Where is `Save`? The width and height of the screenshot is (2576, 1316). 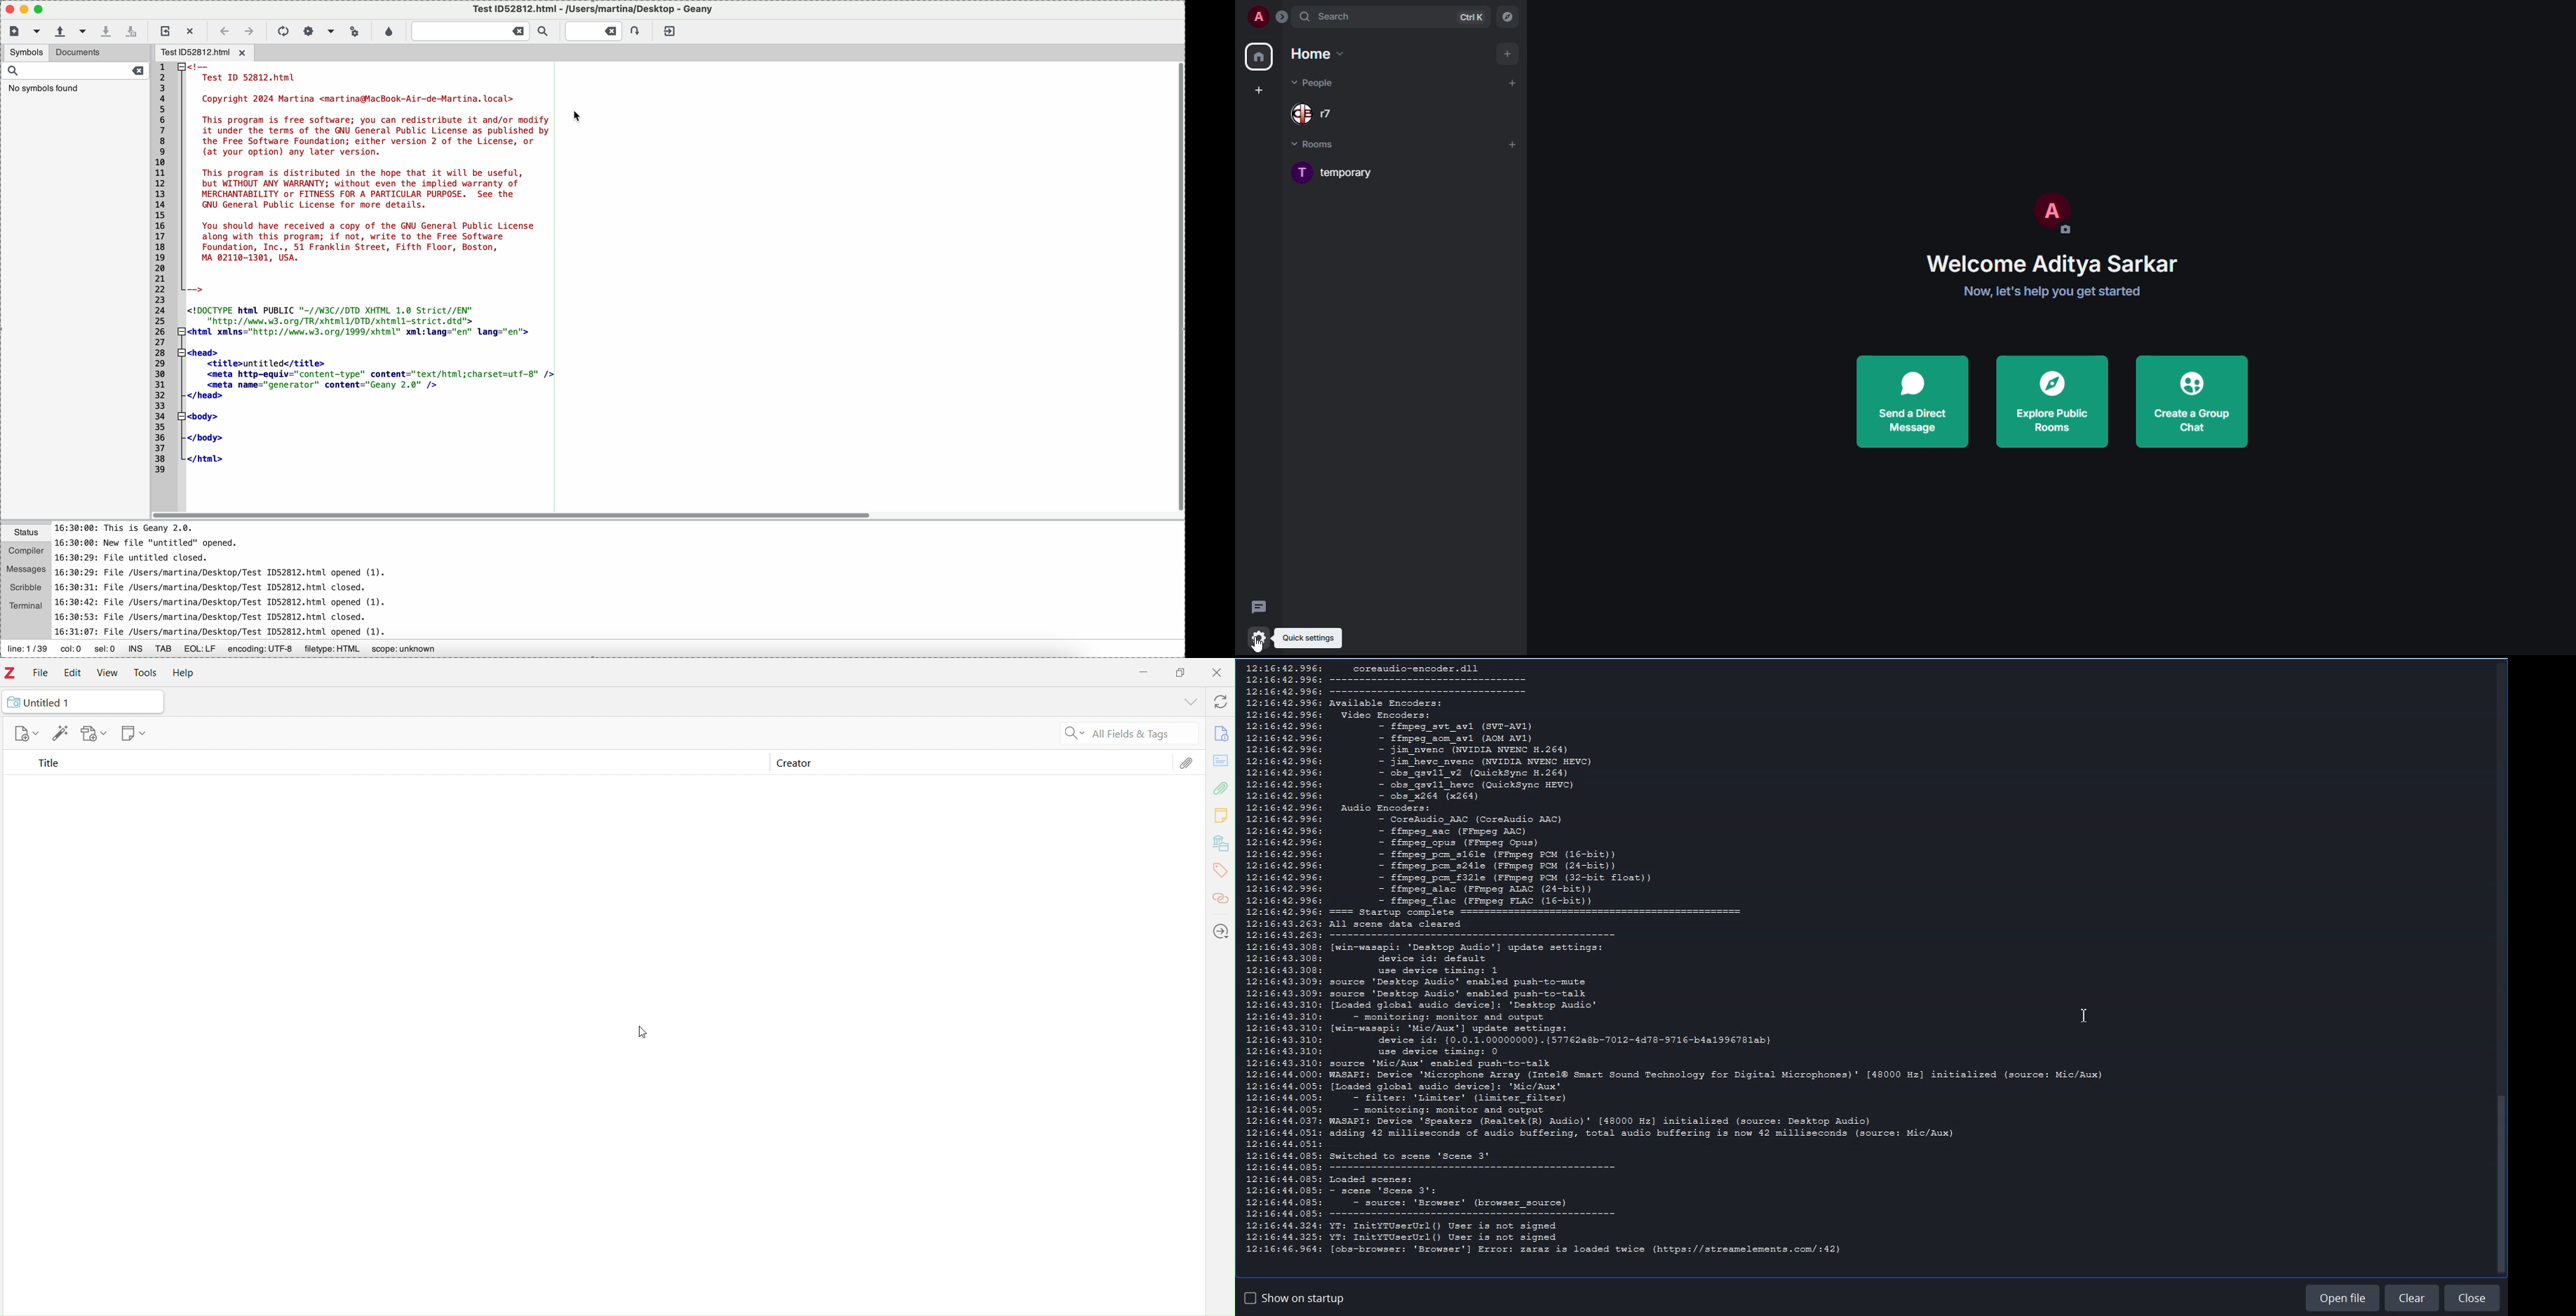
Save is located at coordinates (95, 734).